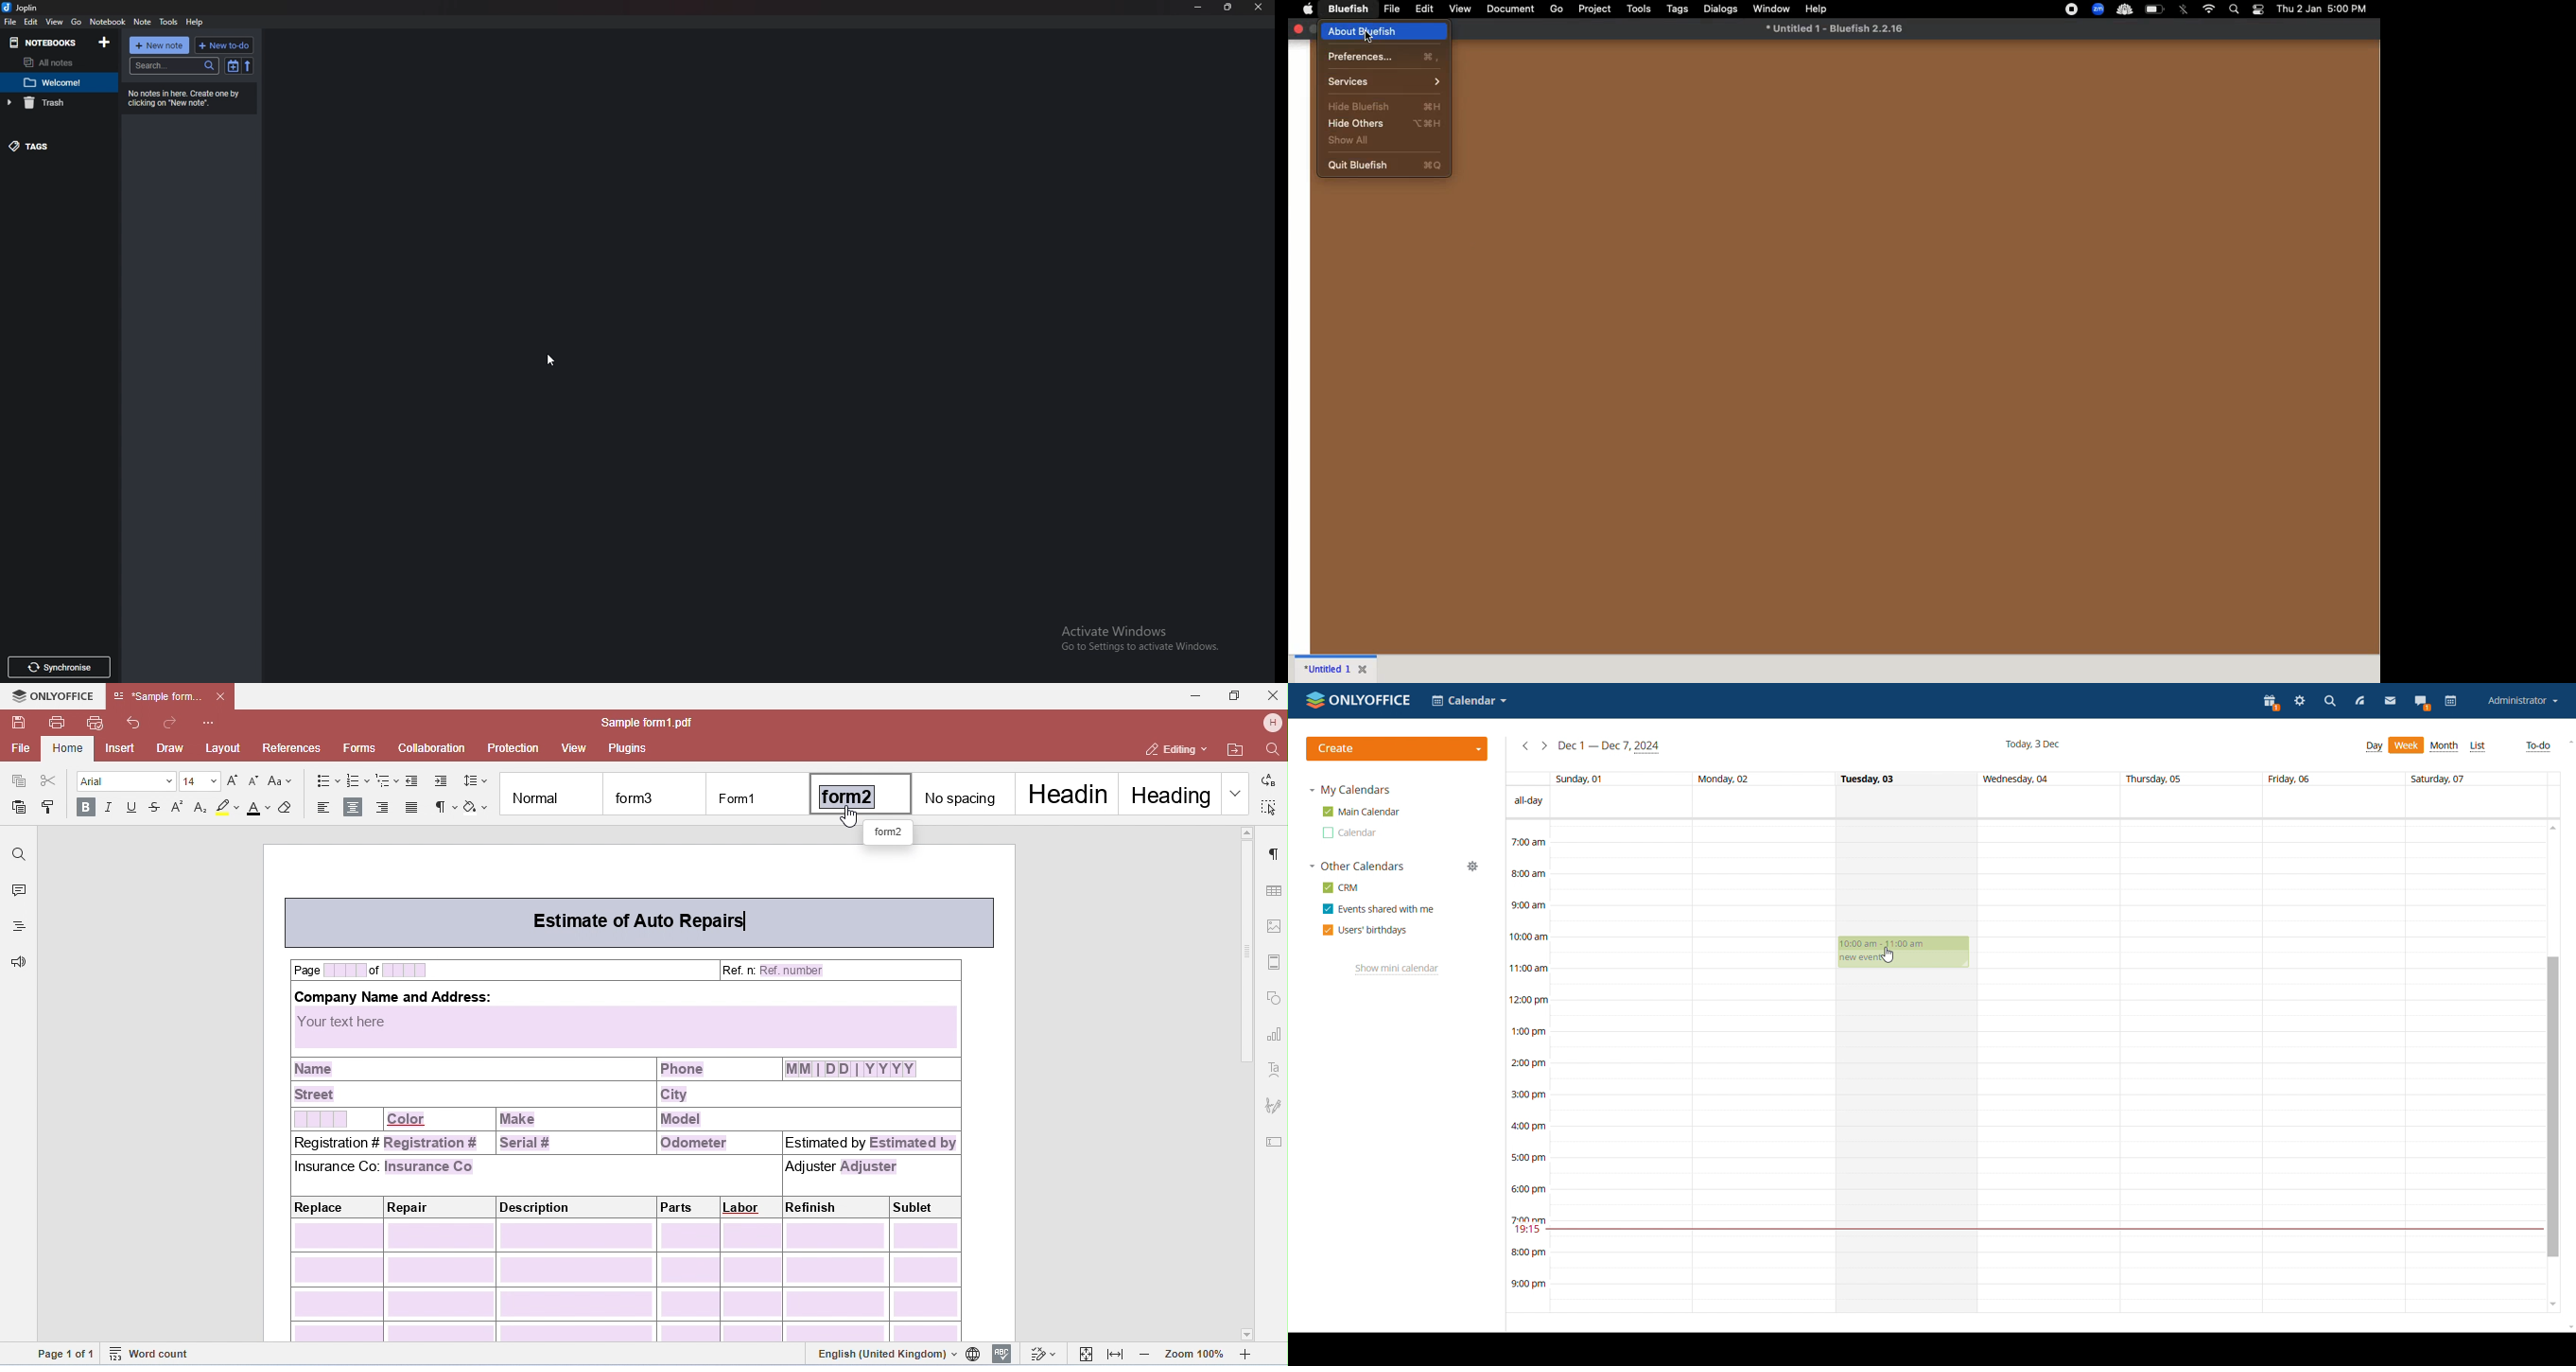  What do you see at coordinates (56, 21) in the screenshot?
I see `view` at bounding box center [56, 21].